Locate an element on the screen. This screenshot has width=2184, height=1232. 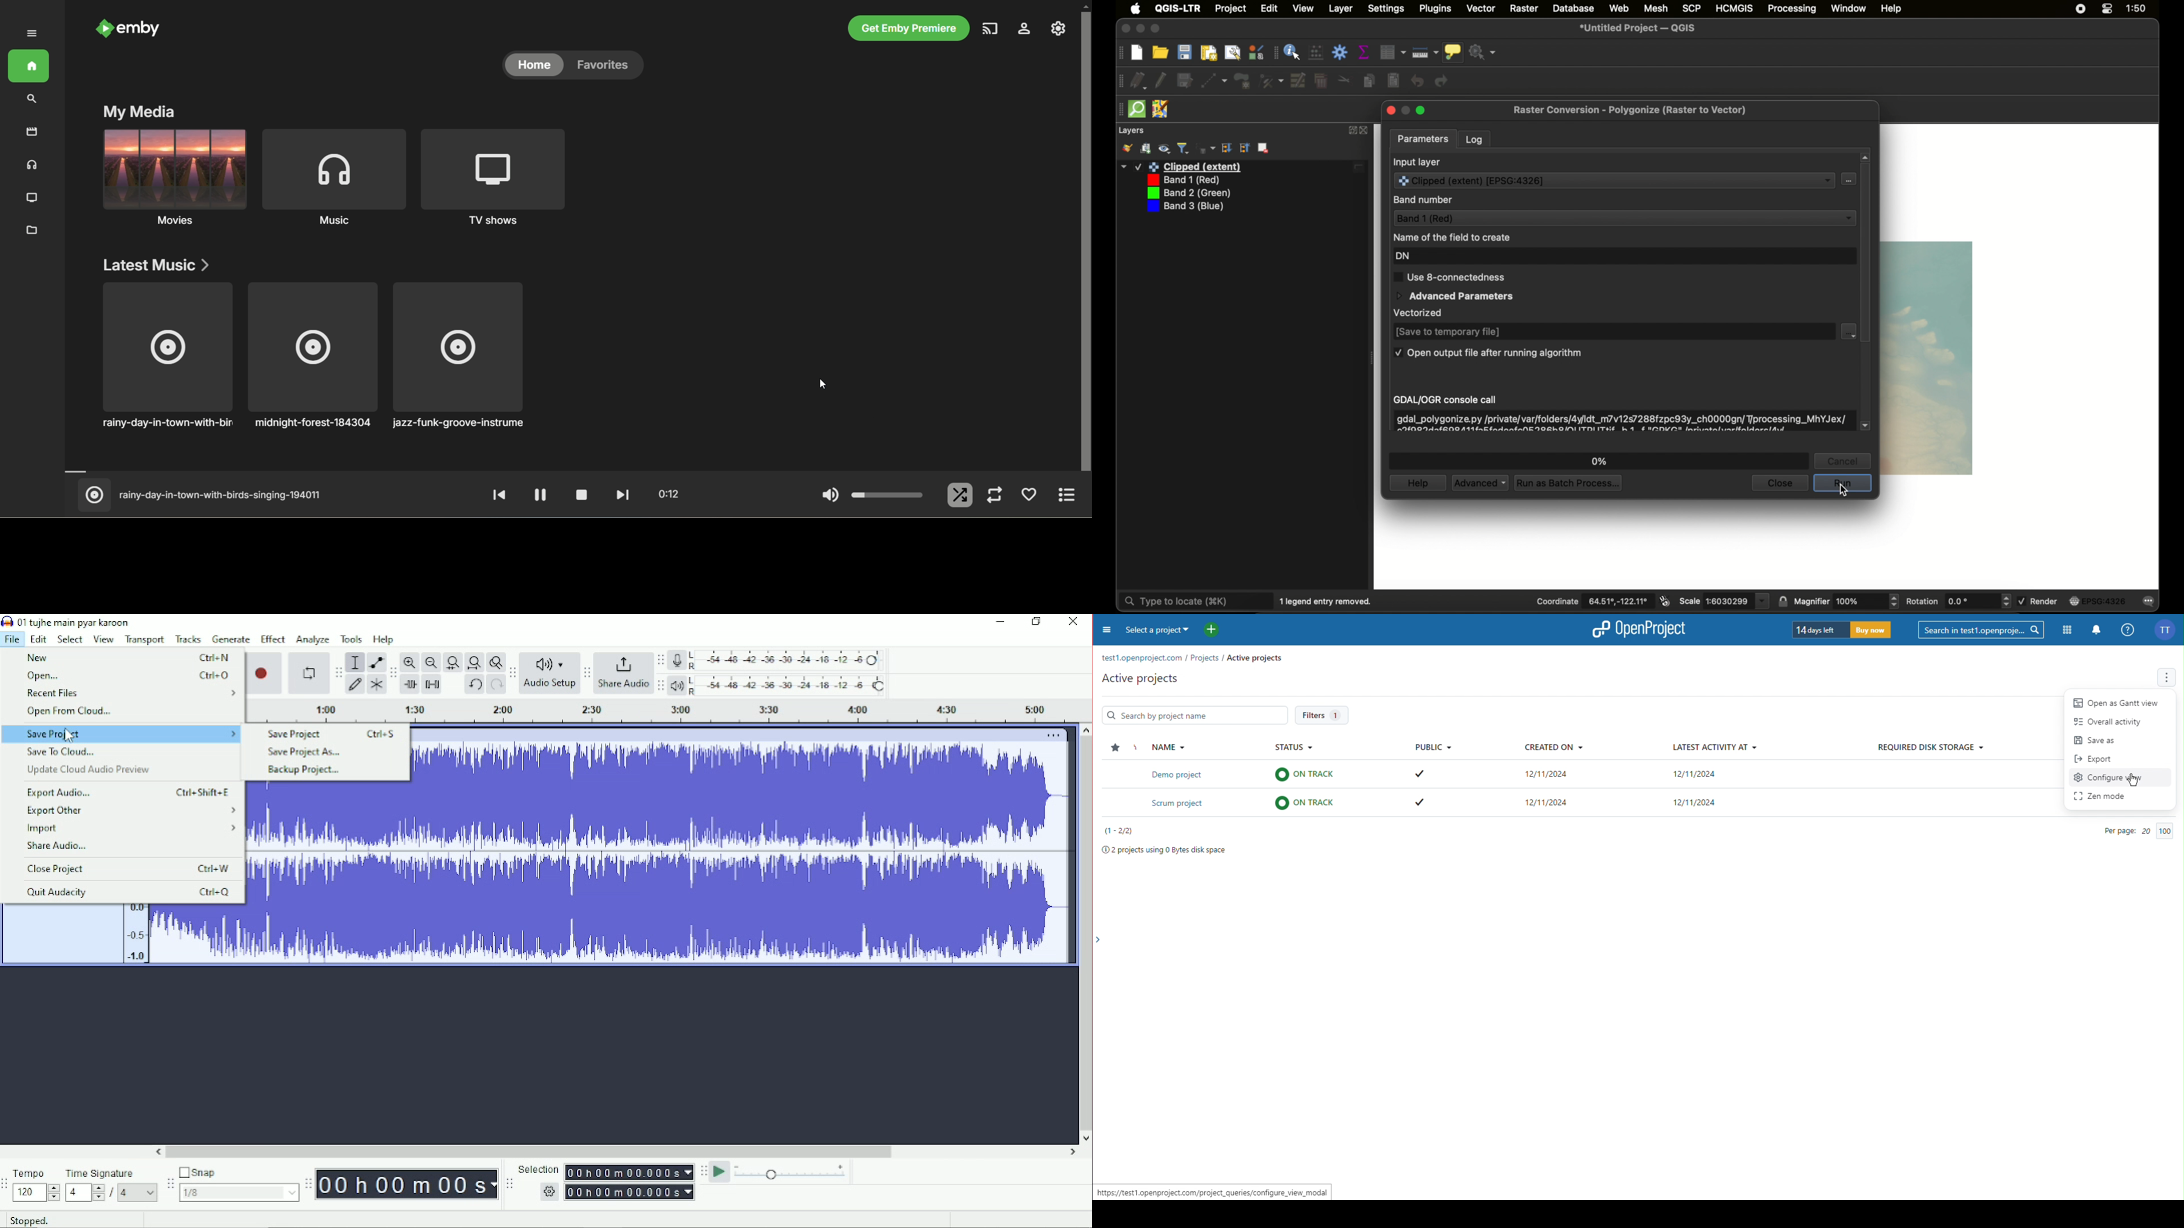
cancel is located at coordinates (1843, 461).